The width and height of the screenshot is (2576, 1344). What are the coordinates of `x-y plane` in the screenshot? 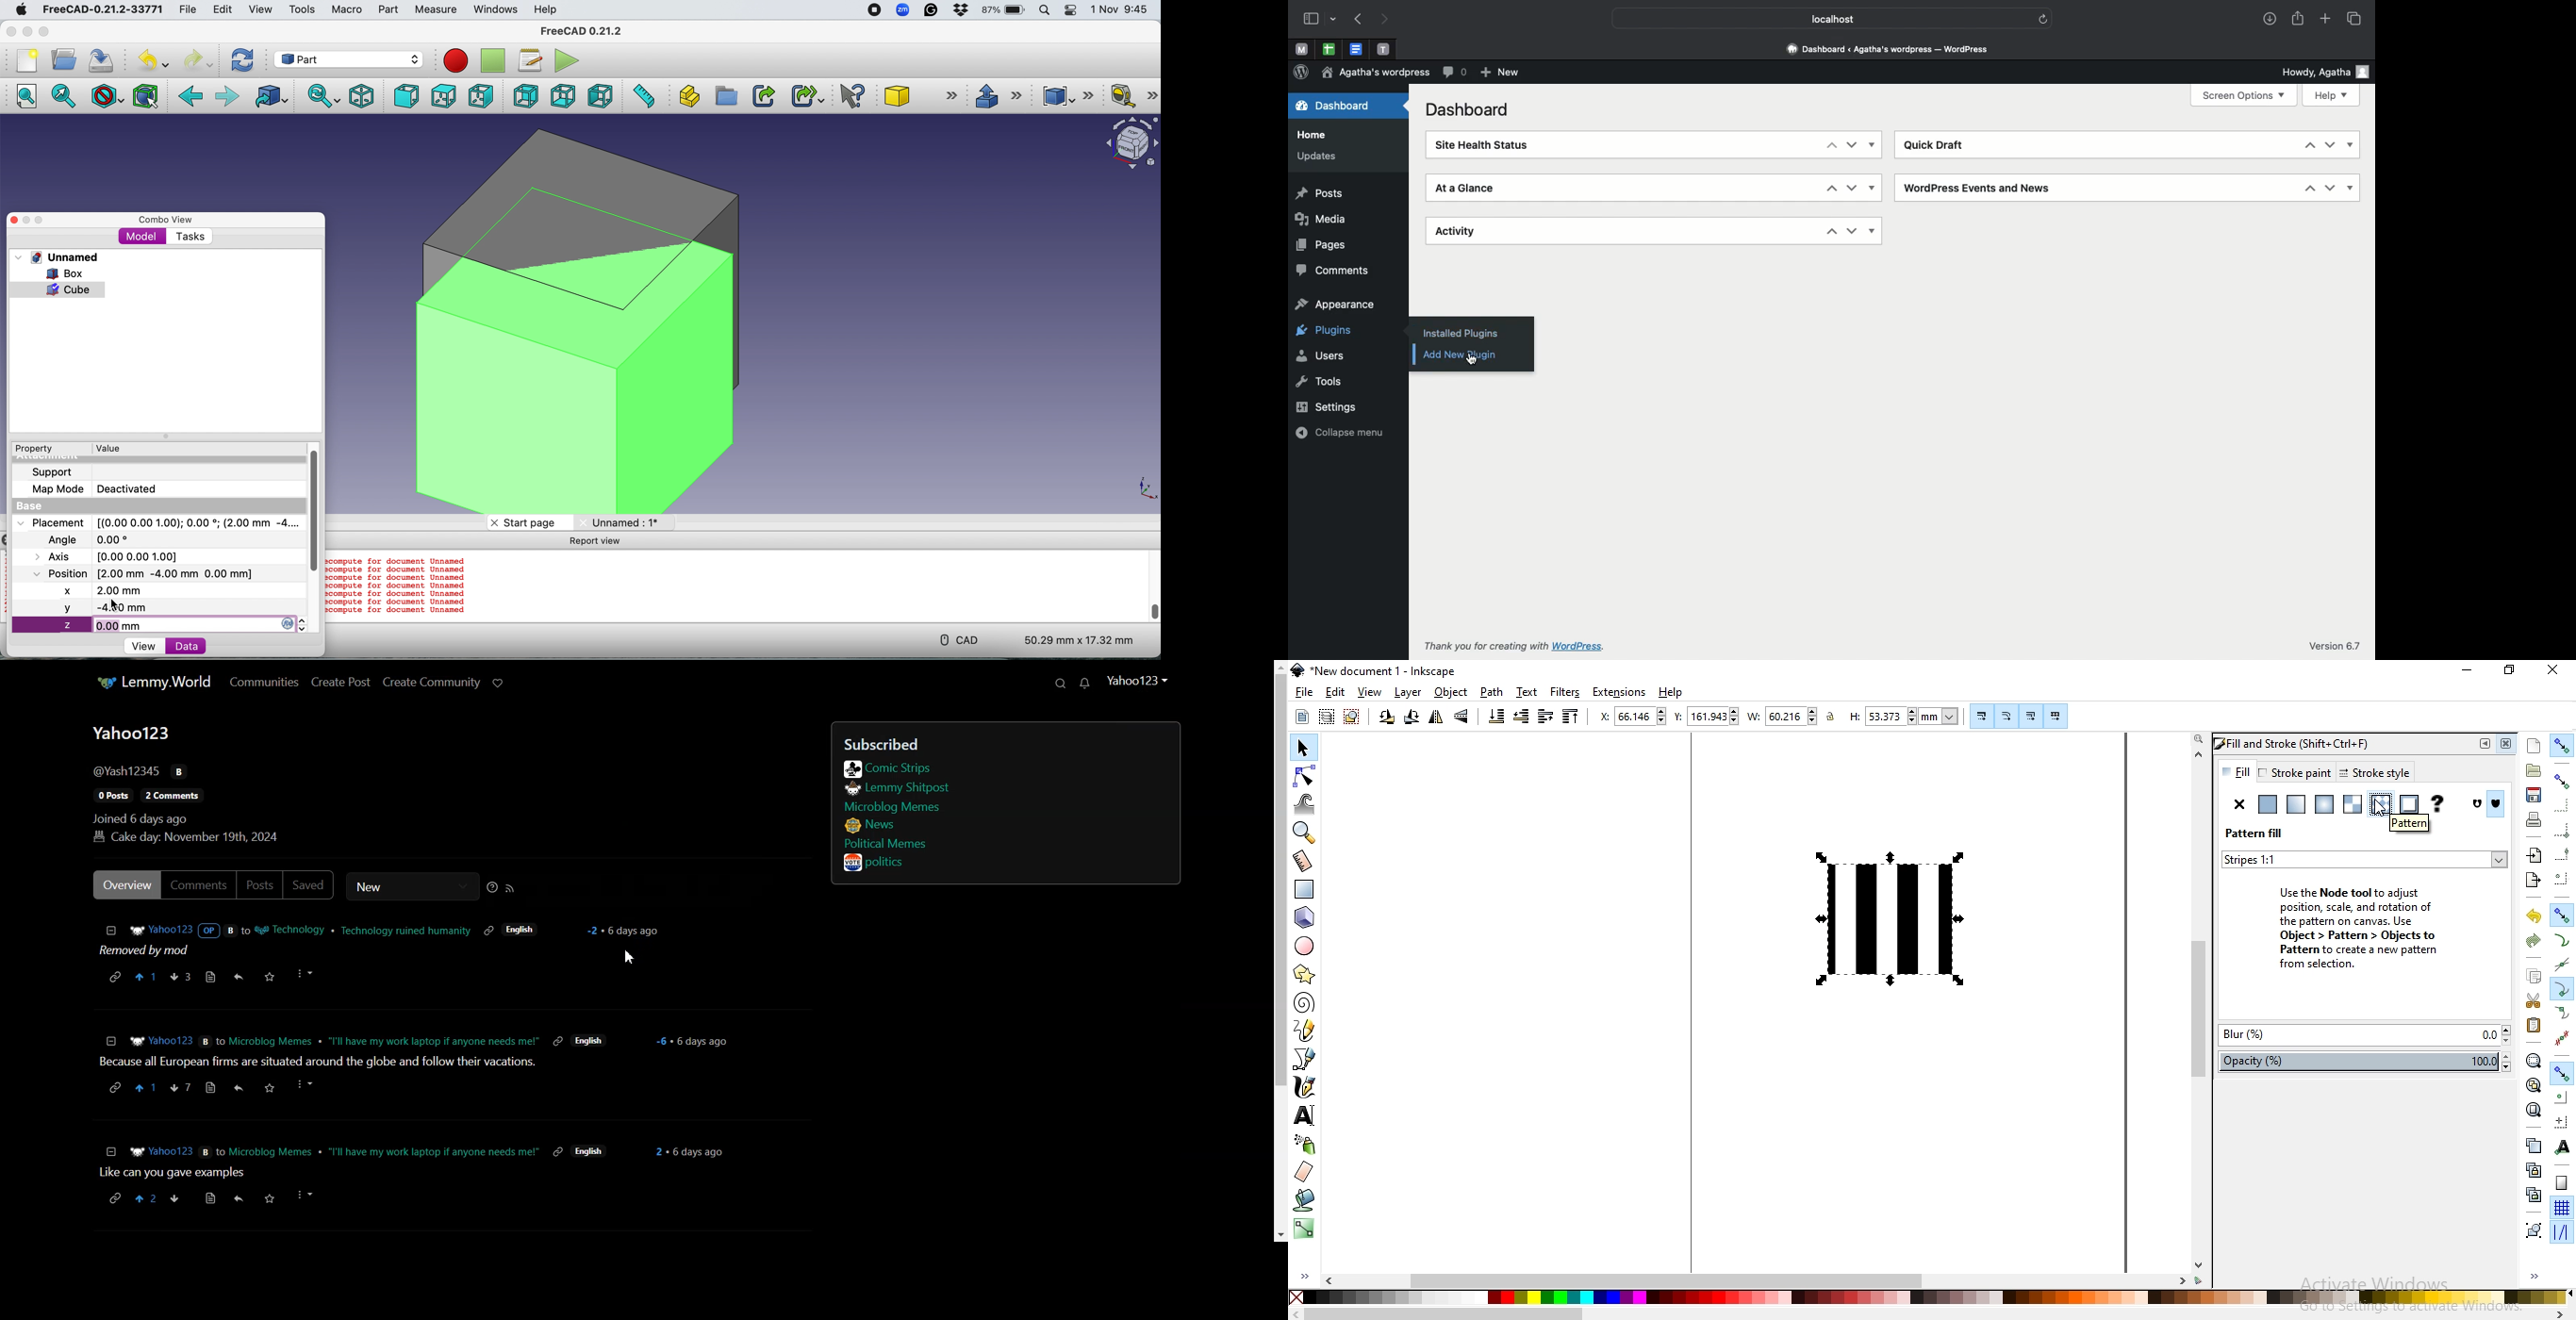 It's located at (1143, 489).